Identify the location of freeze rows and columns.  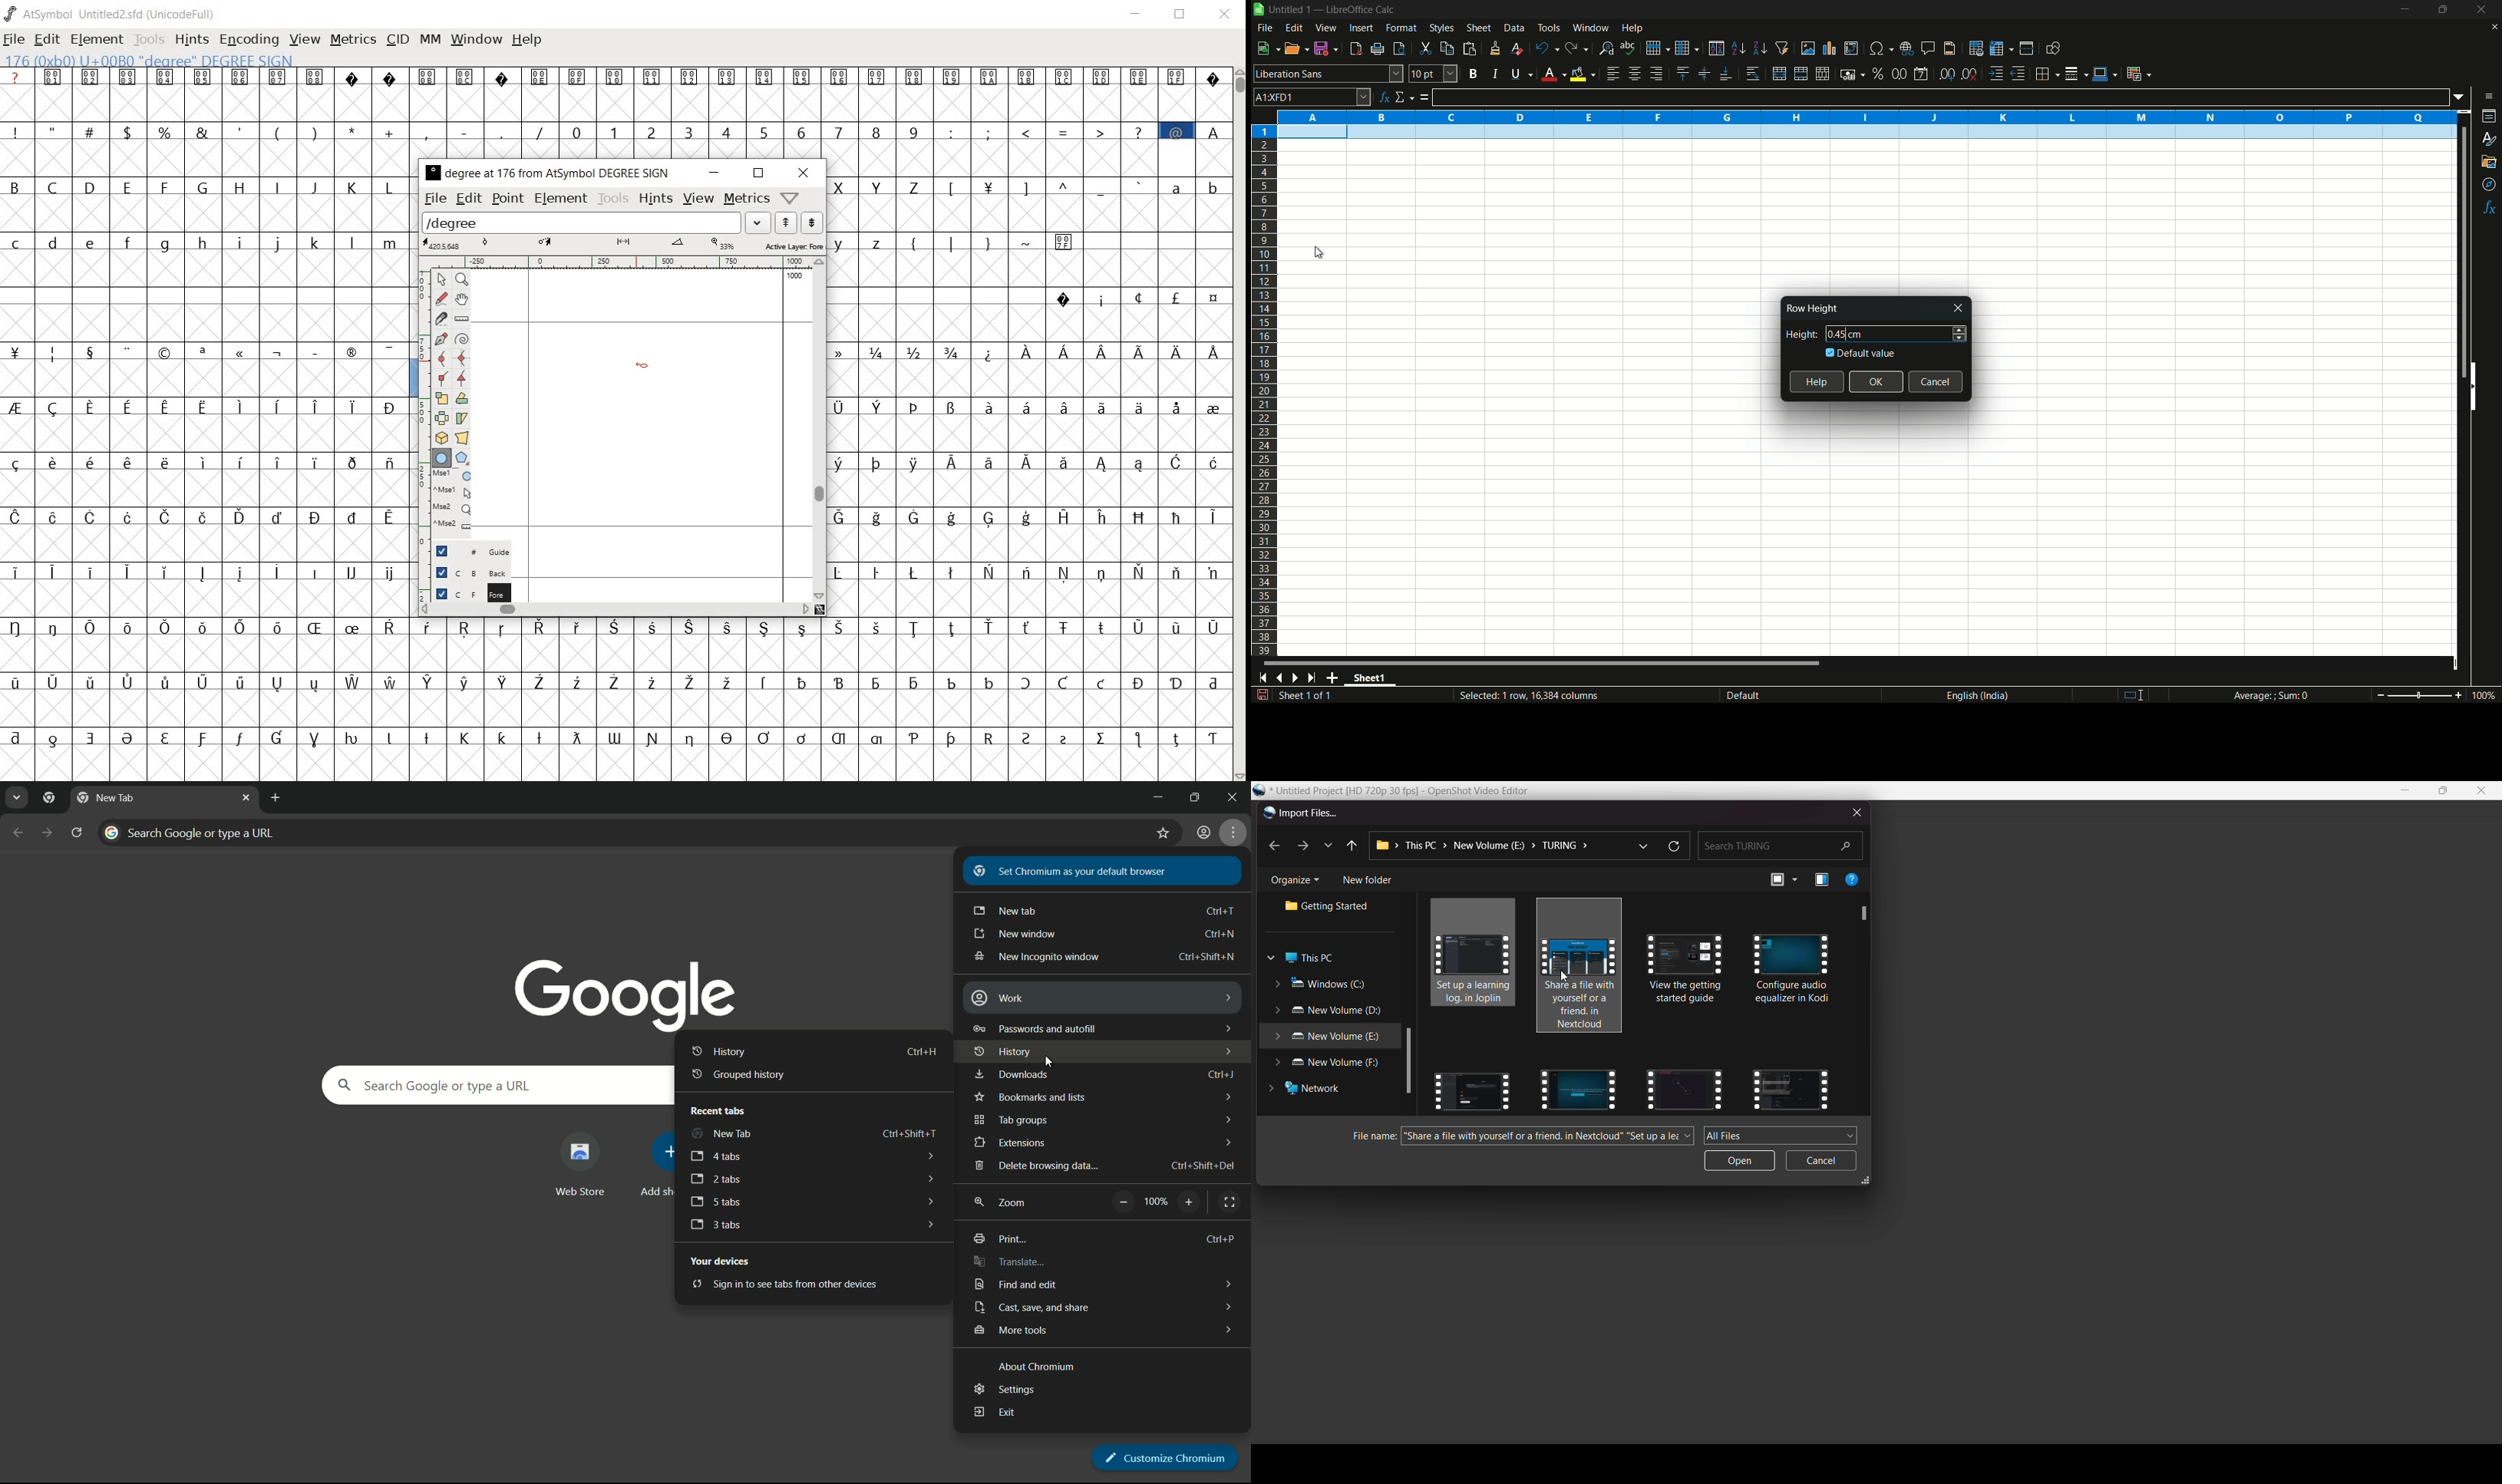
(2000, 49).